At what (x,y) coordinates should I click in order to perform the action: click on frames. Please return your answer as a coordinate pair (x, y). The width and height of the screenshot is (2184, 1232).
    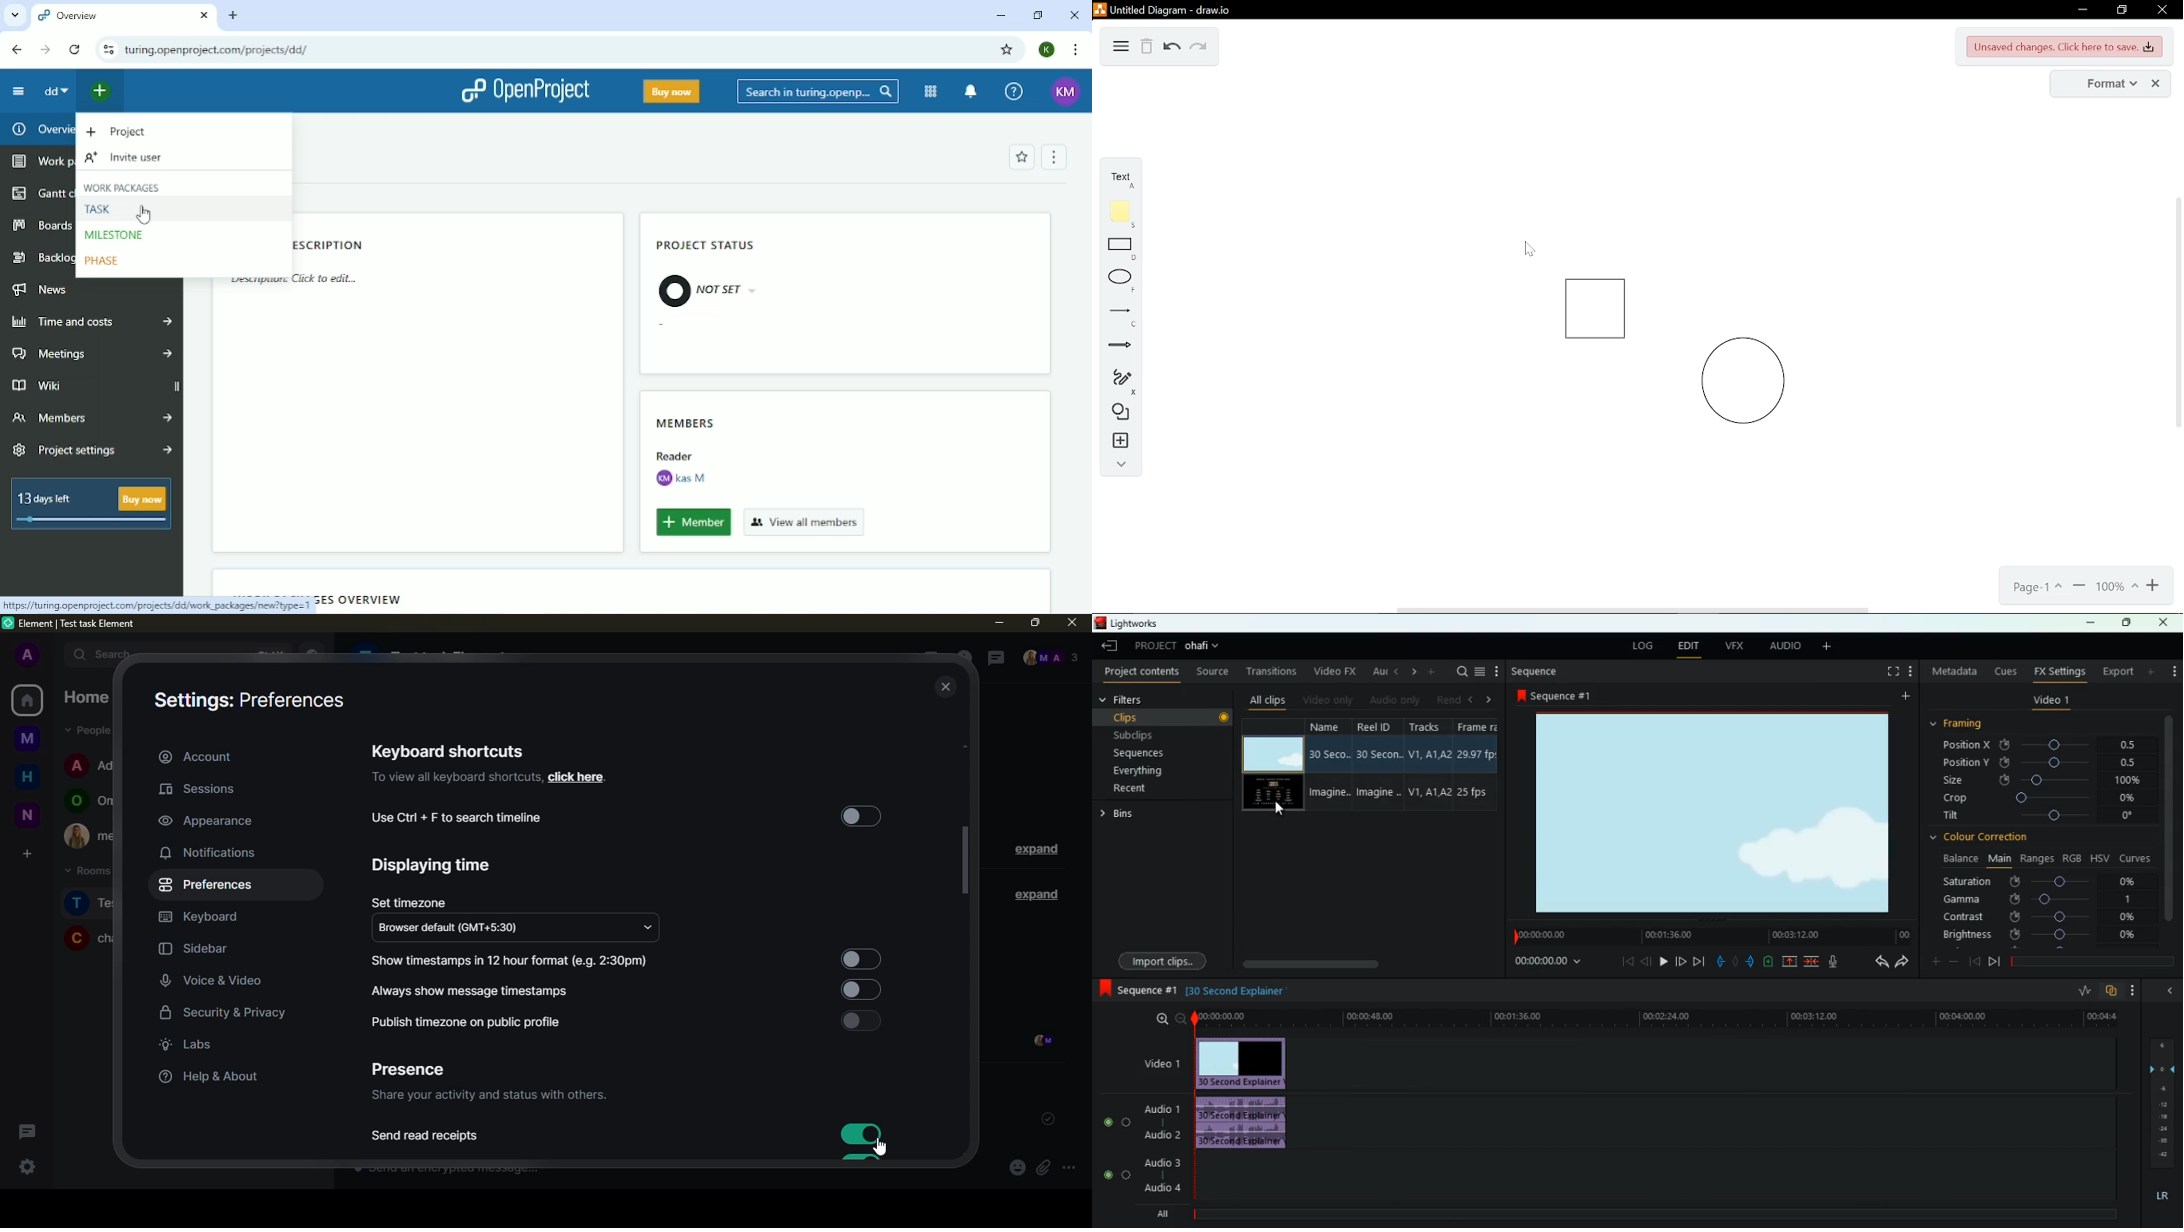
    Looking at the image, I should click on (2161, 1103).